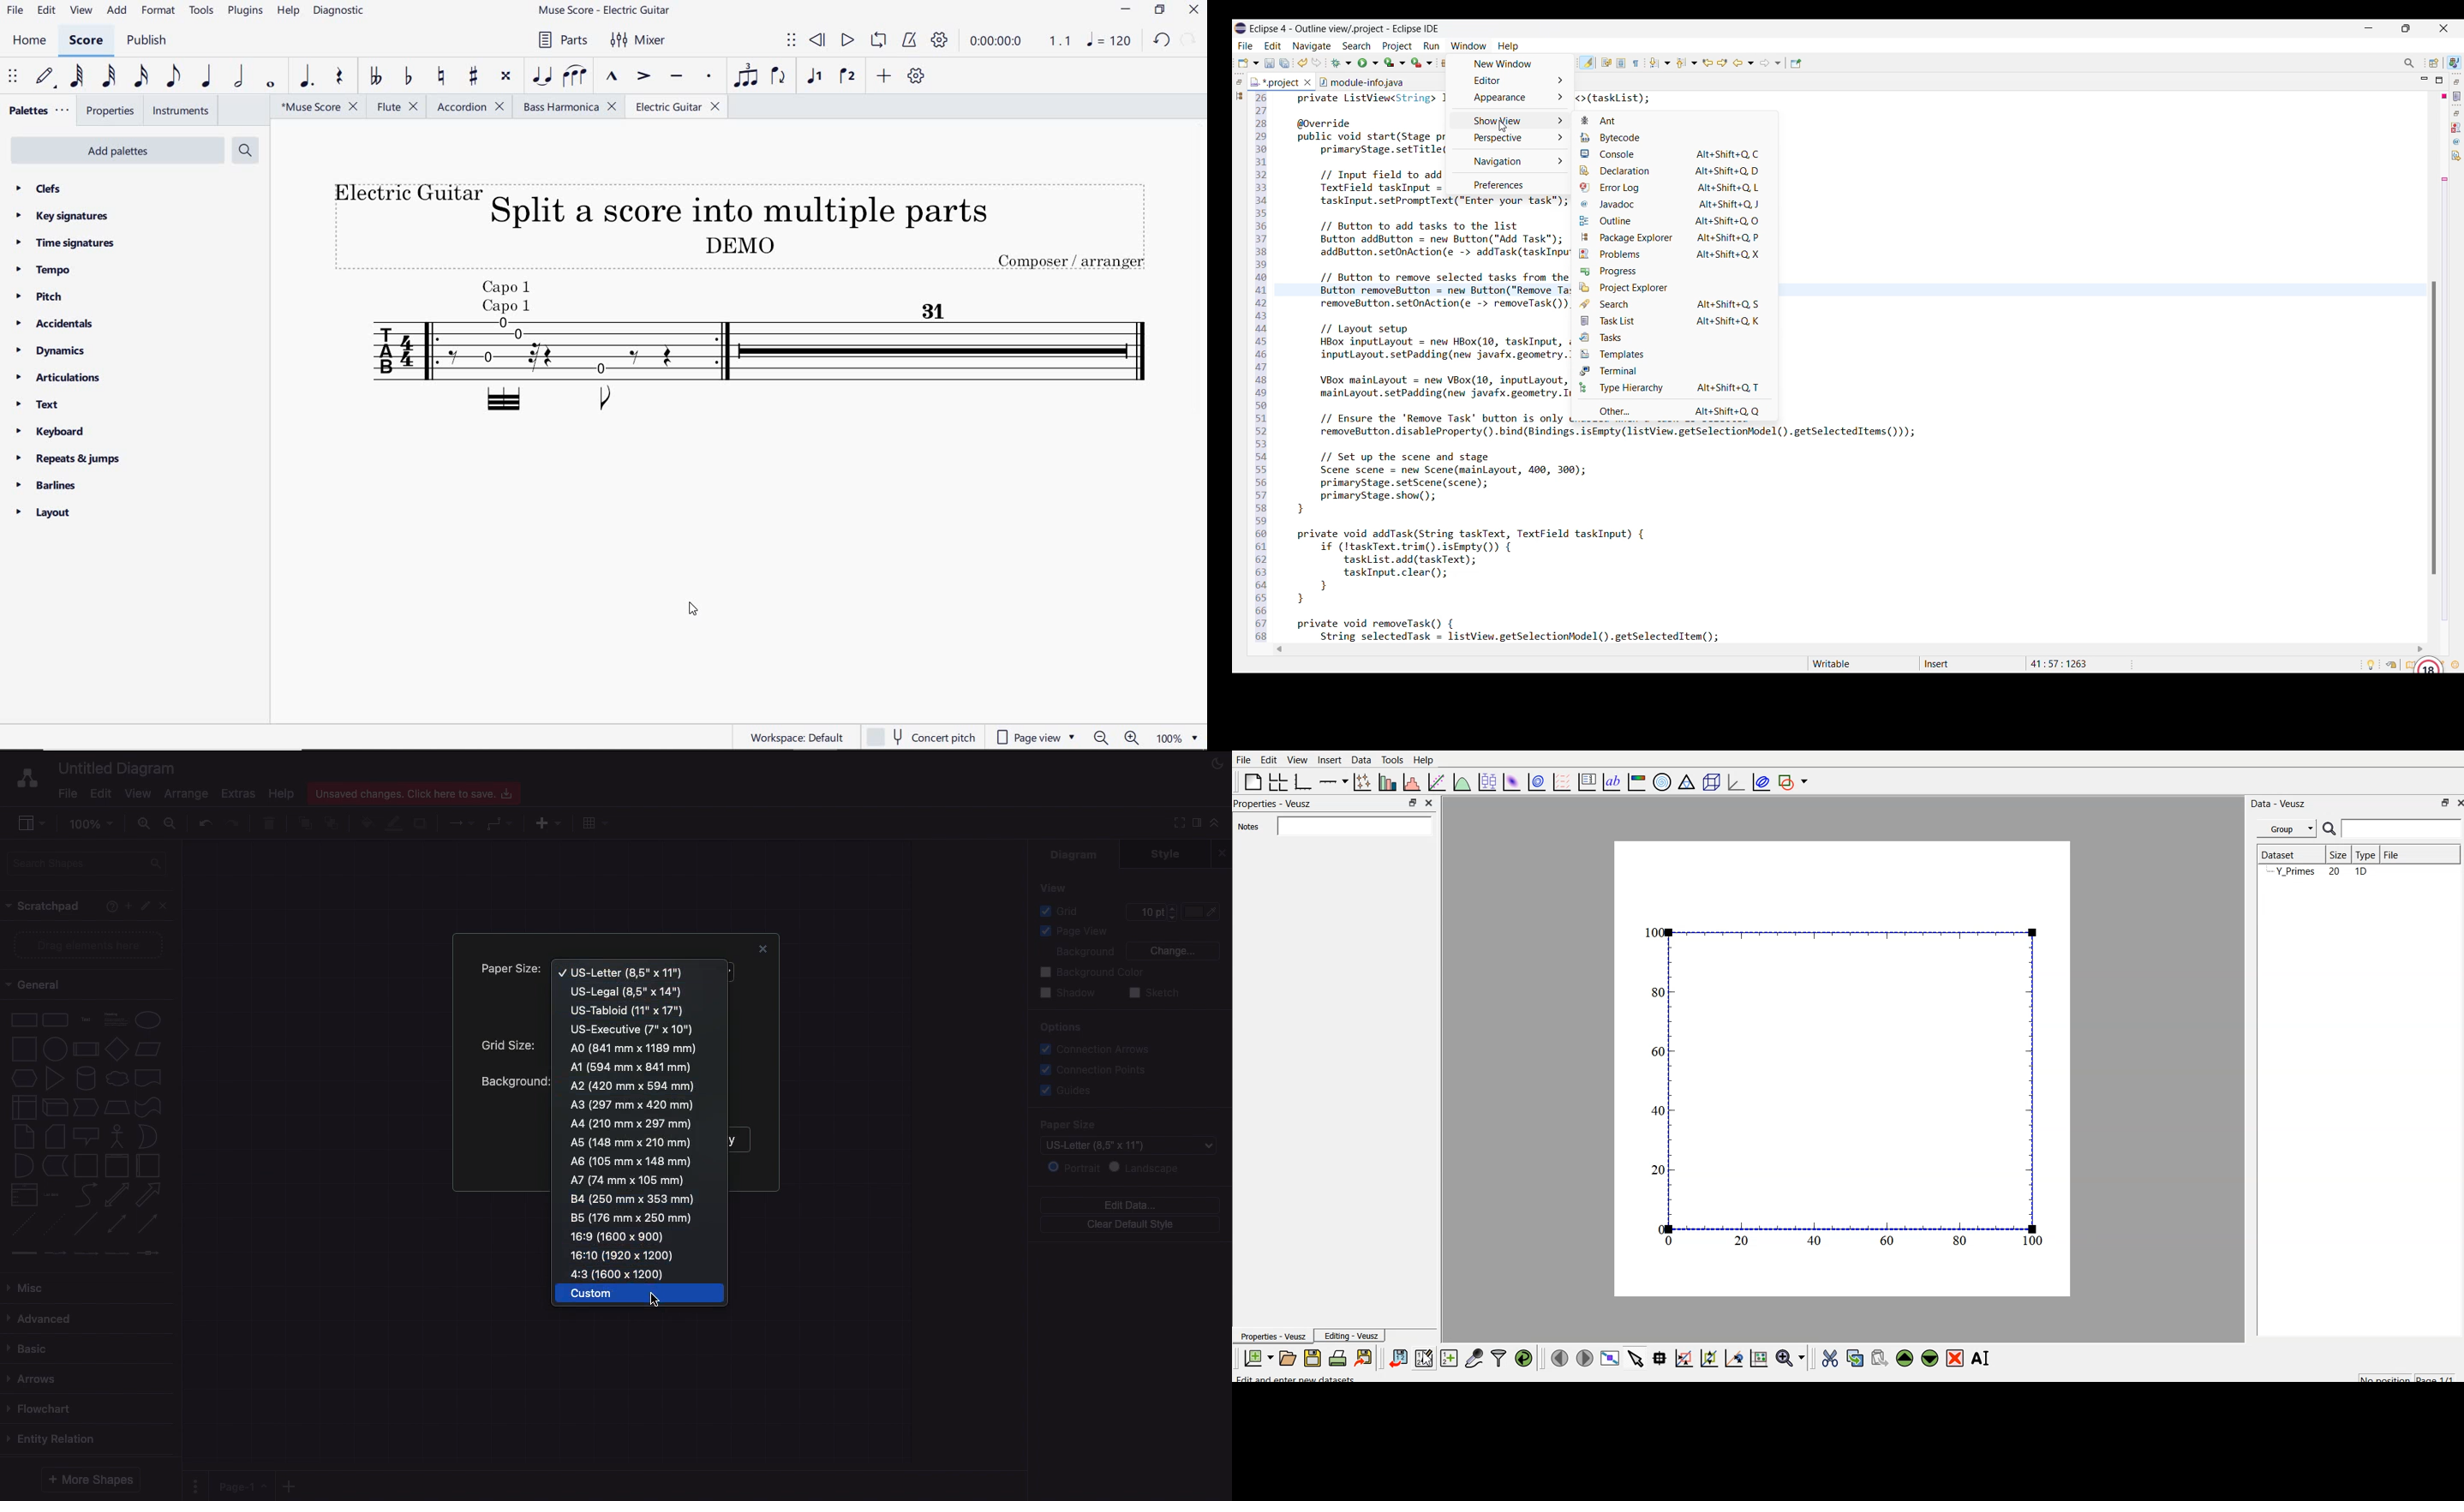 The height and width of the screenshot is (1512, 2464). What do you see at coordinates (1587, 780) in the screenshot?
I see `plot key` at bounding box center [1587, 780].